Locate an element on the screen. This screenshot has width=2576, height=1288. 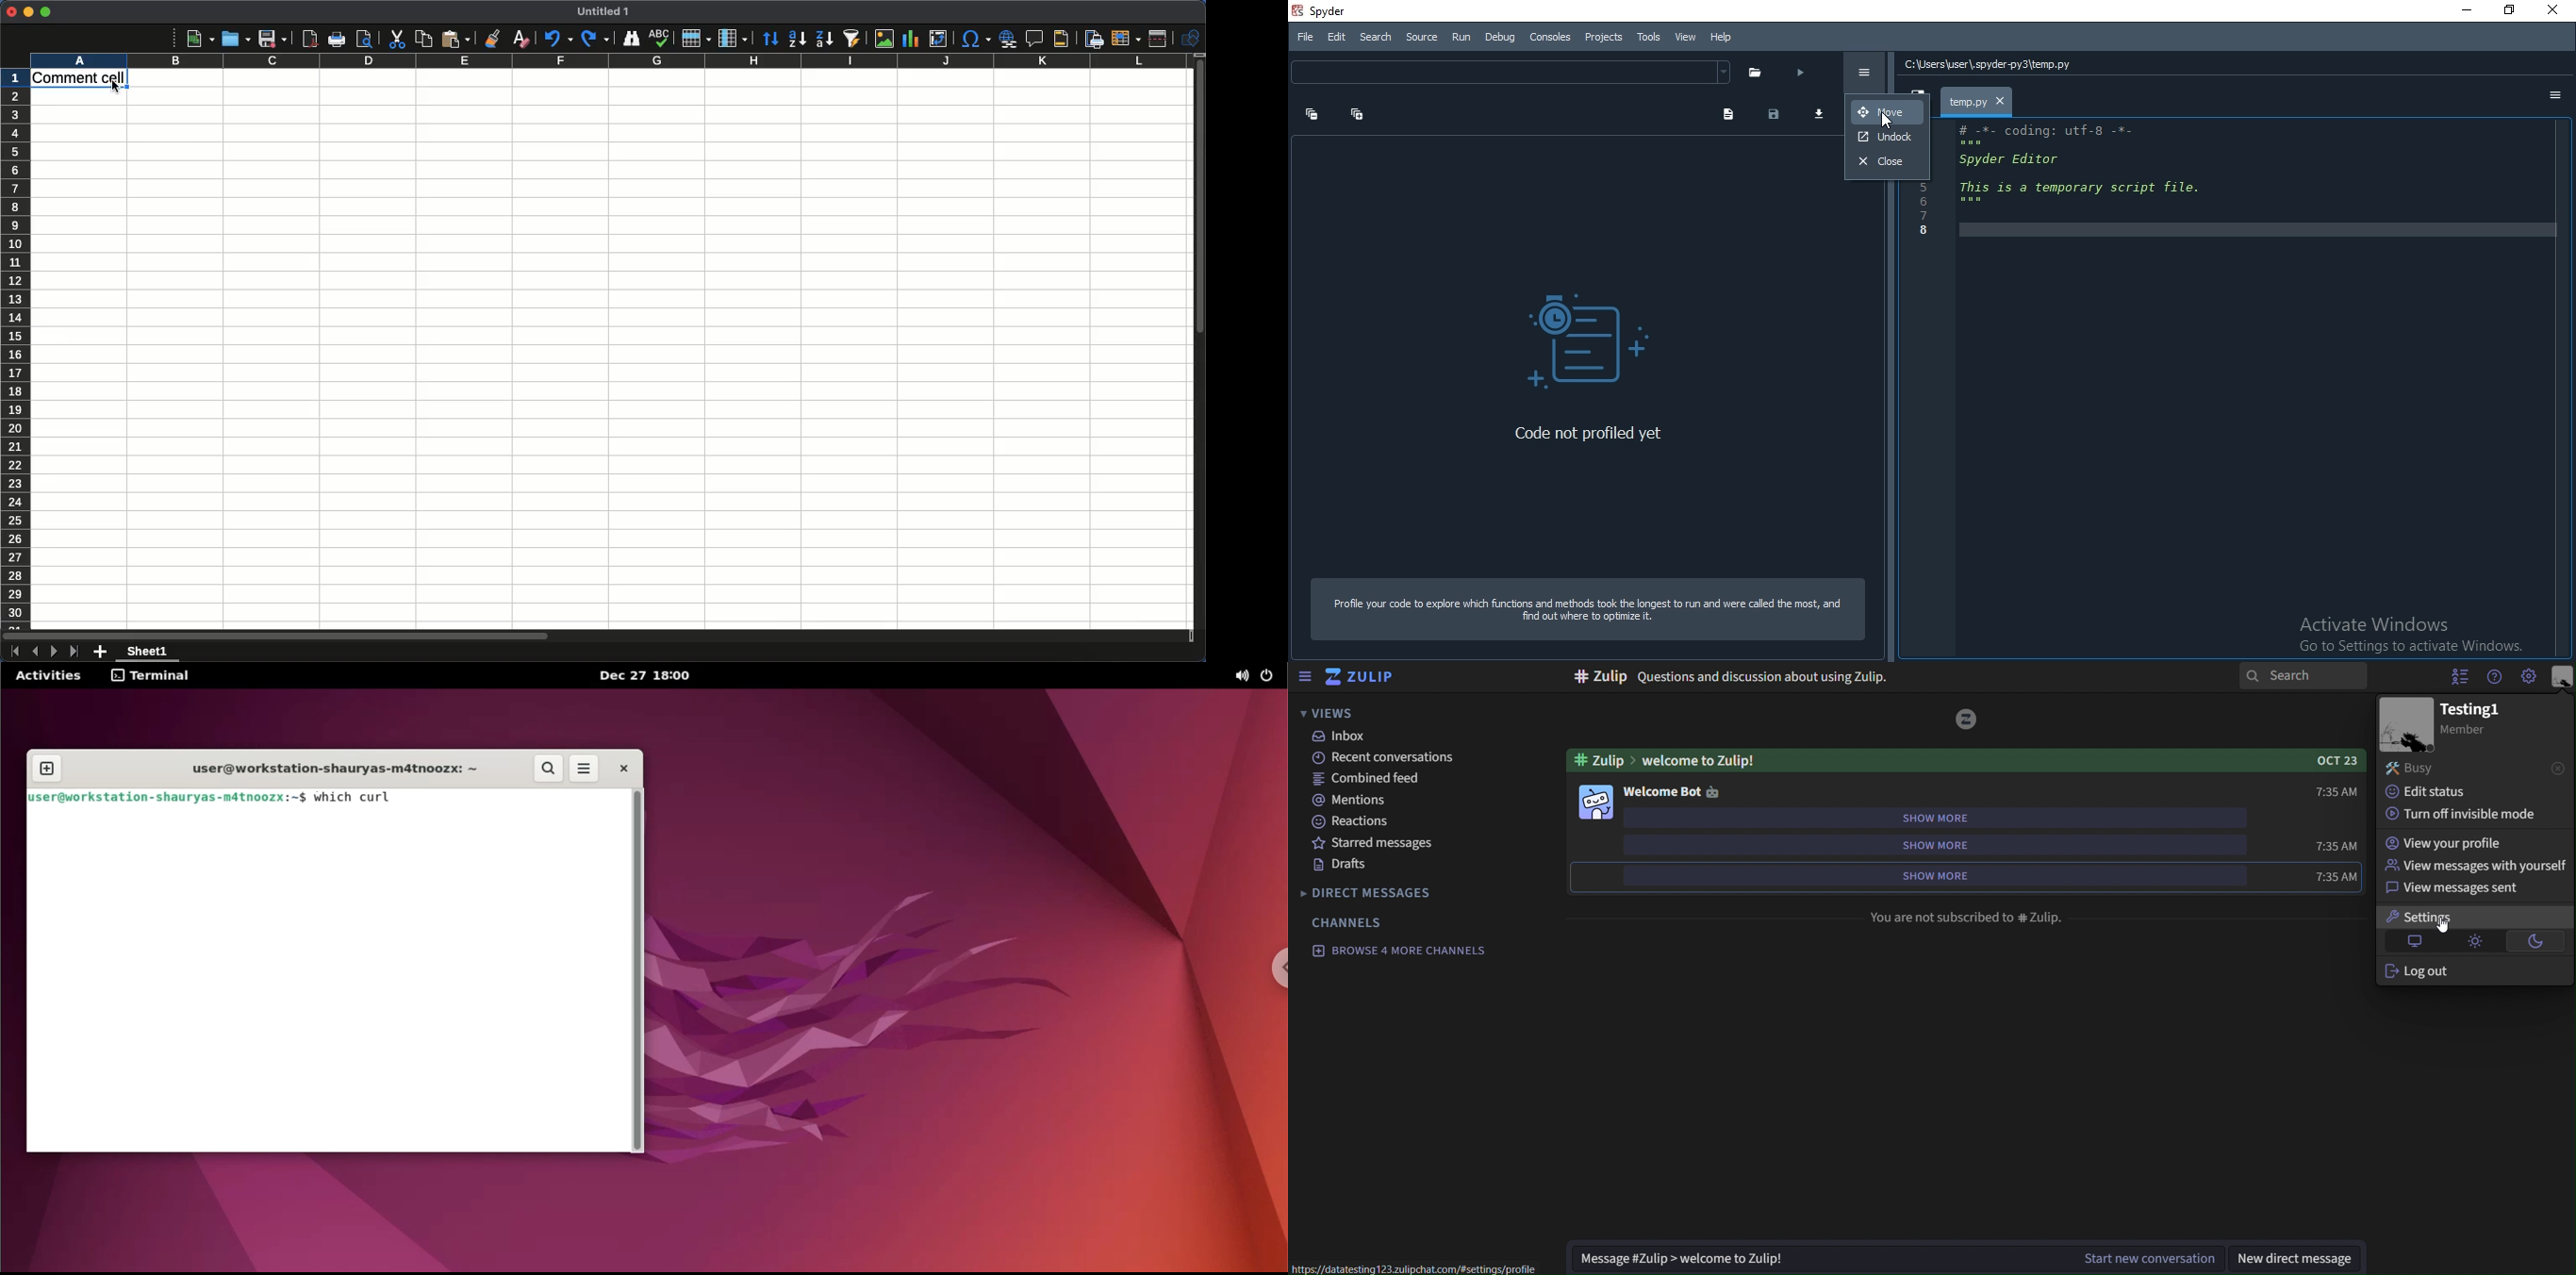
Copy is located at coordinates (425, 38).